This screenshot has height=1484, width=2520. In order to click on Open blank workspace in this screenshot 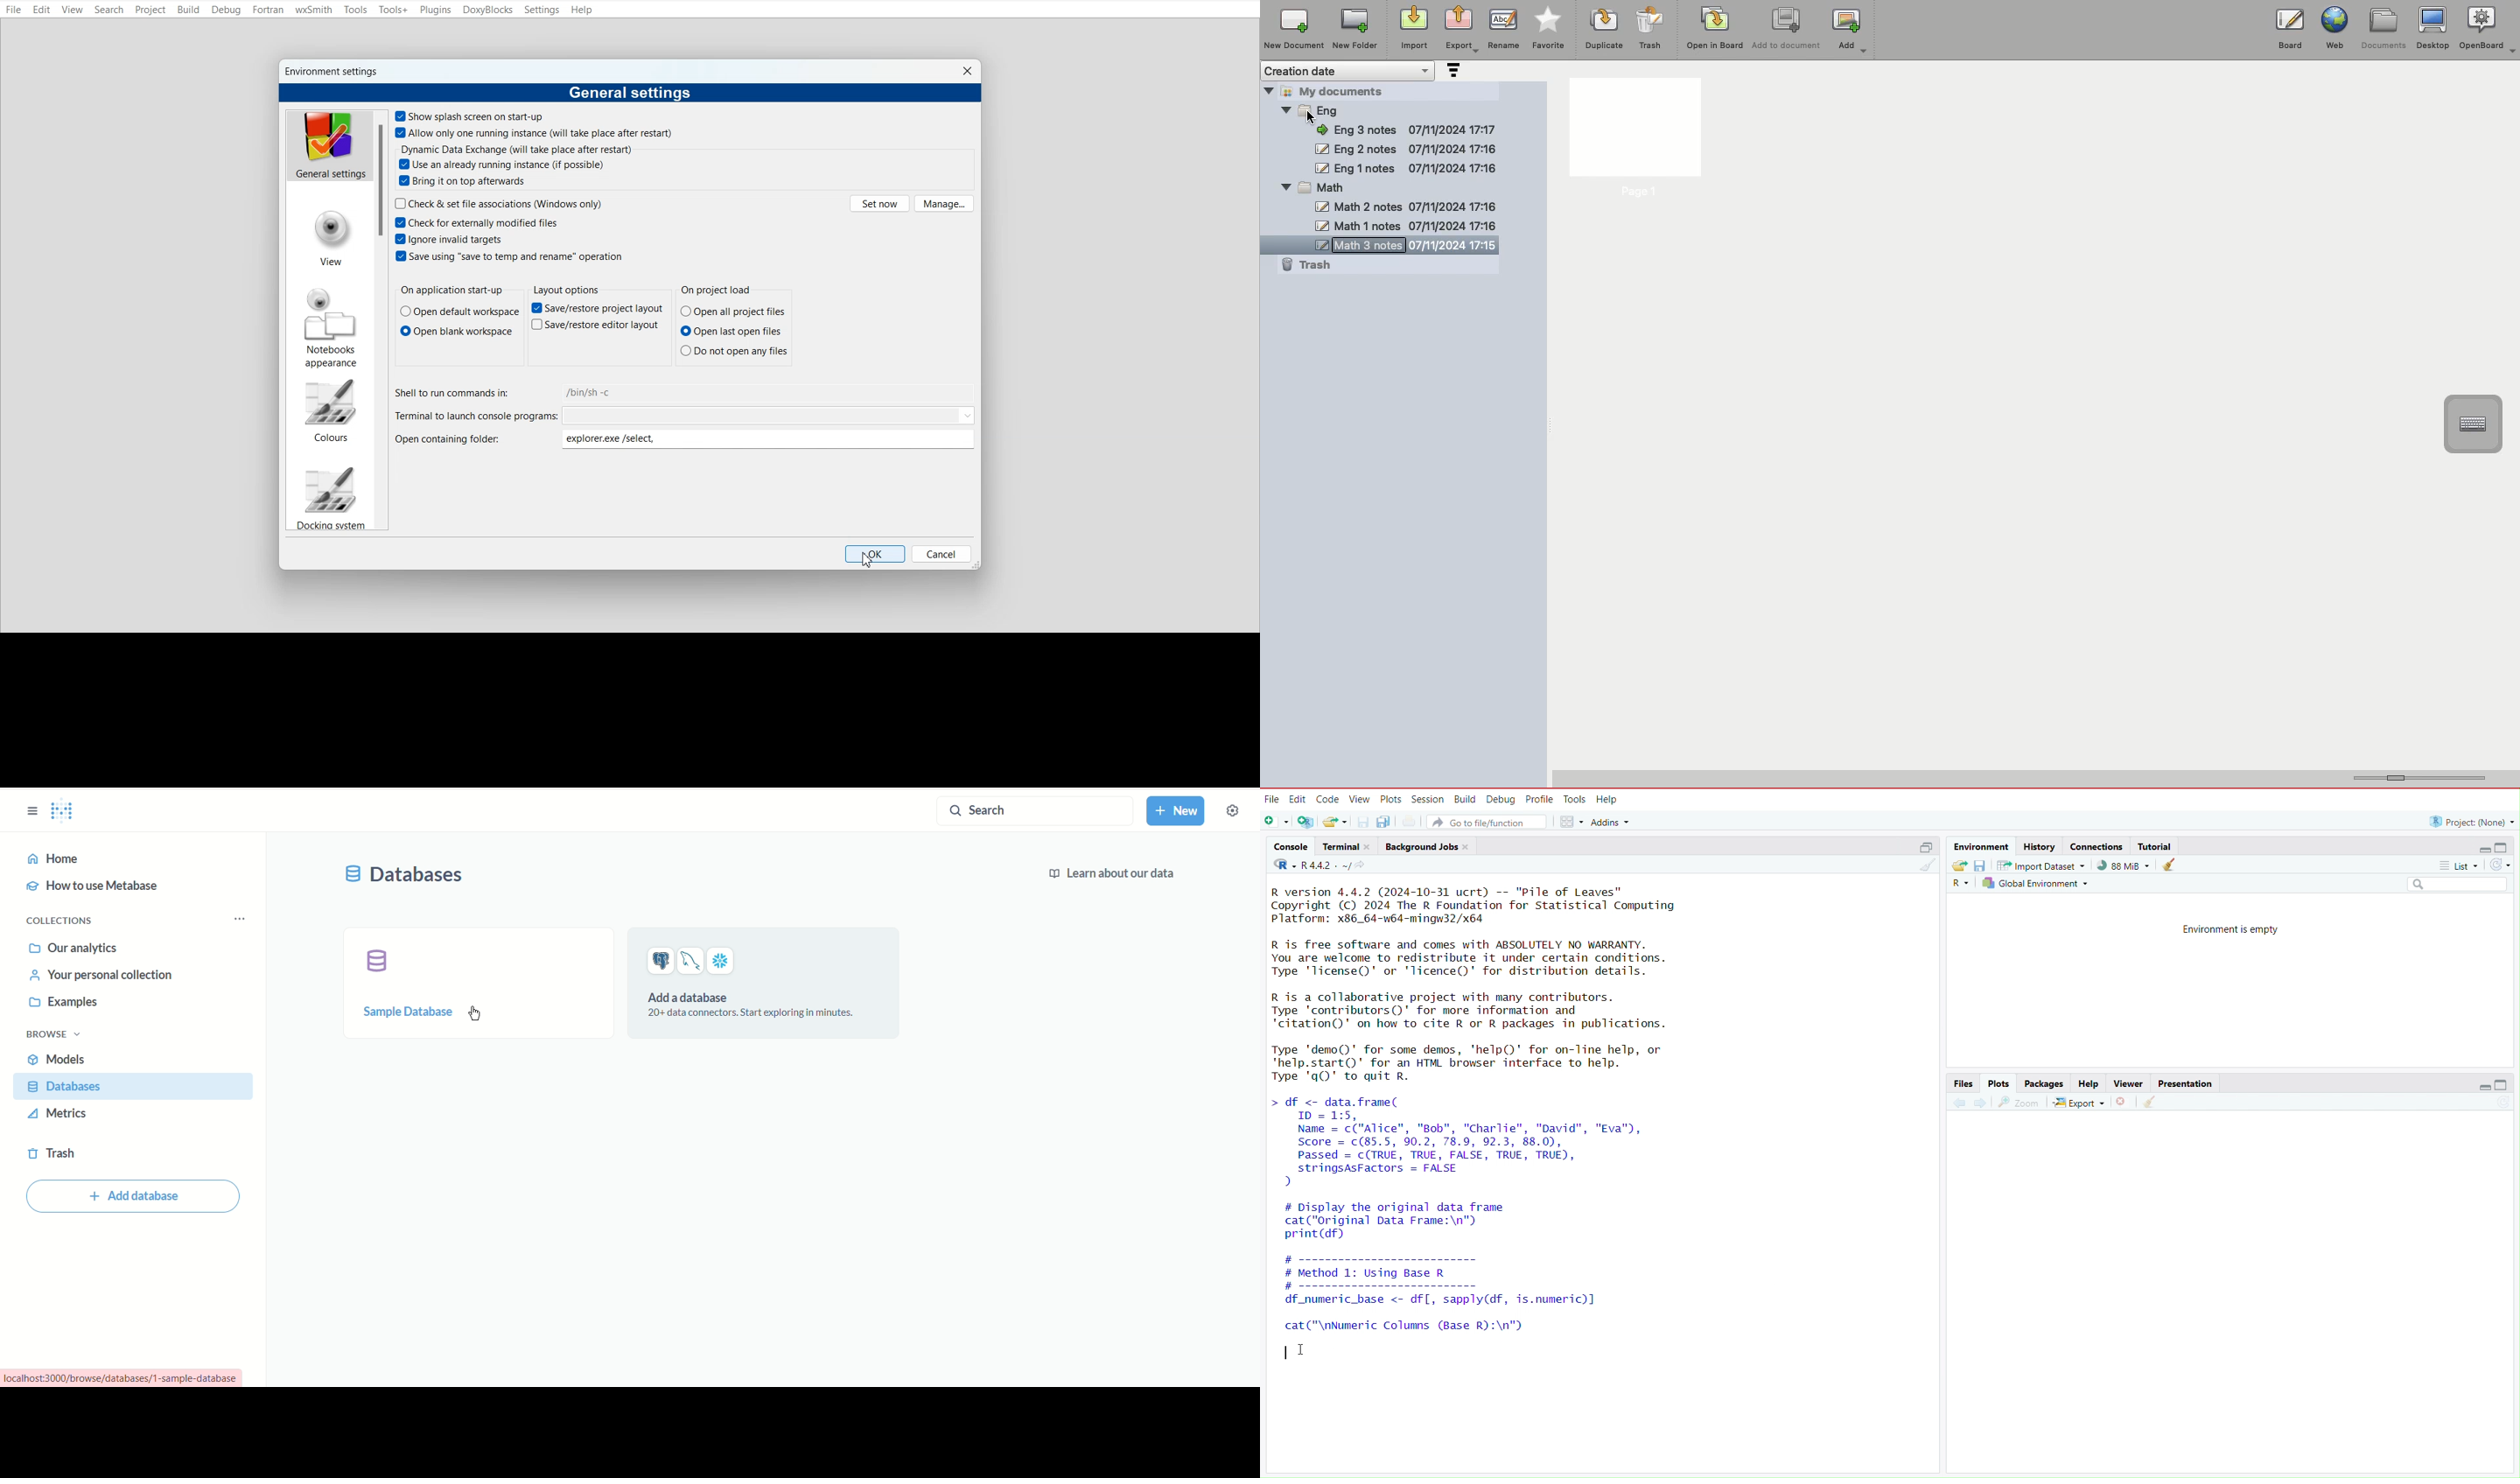, I will do `click(457, 331)`.